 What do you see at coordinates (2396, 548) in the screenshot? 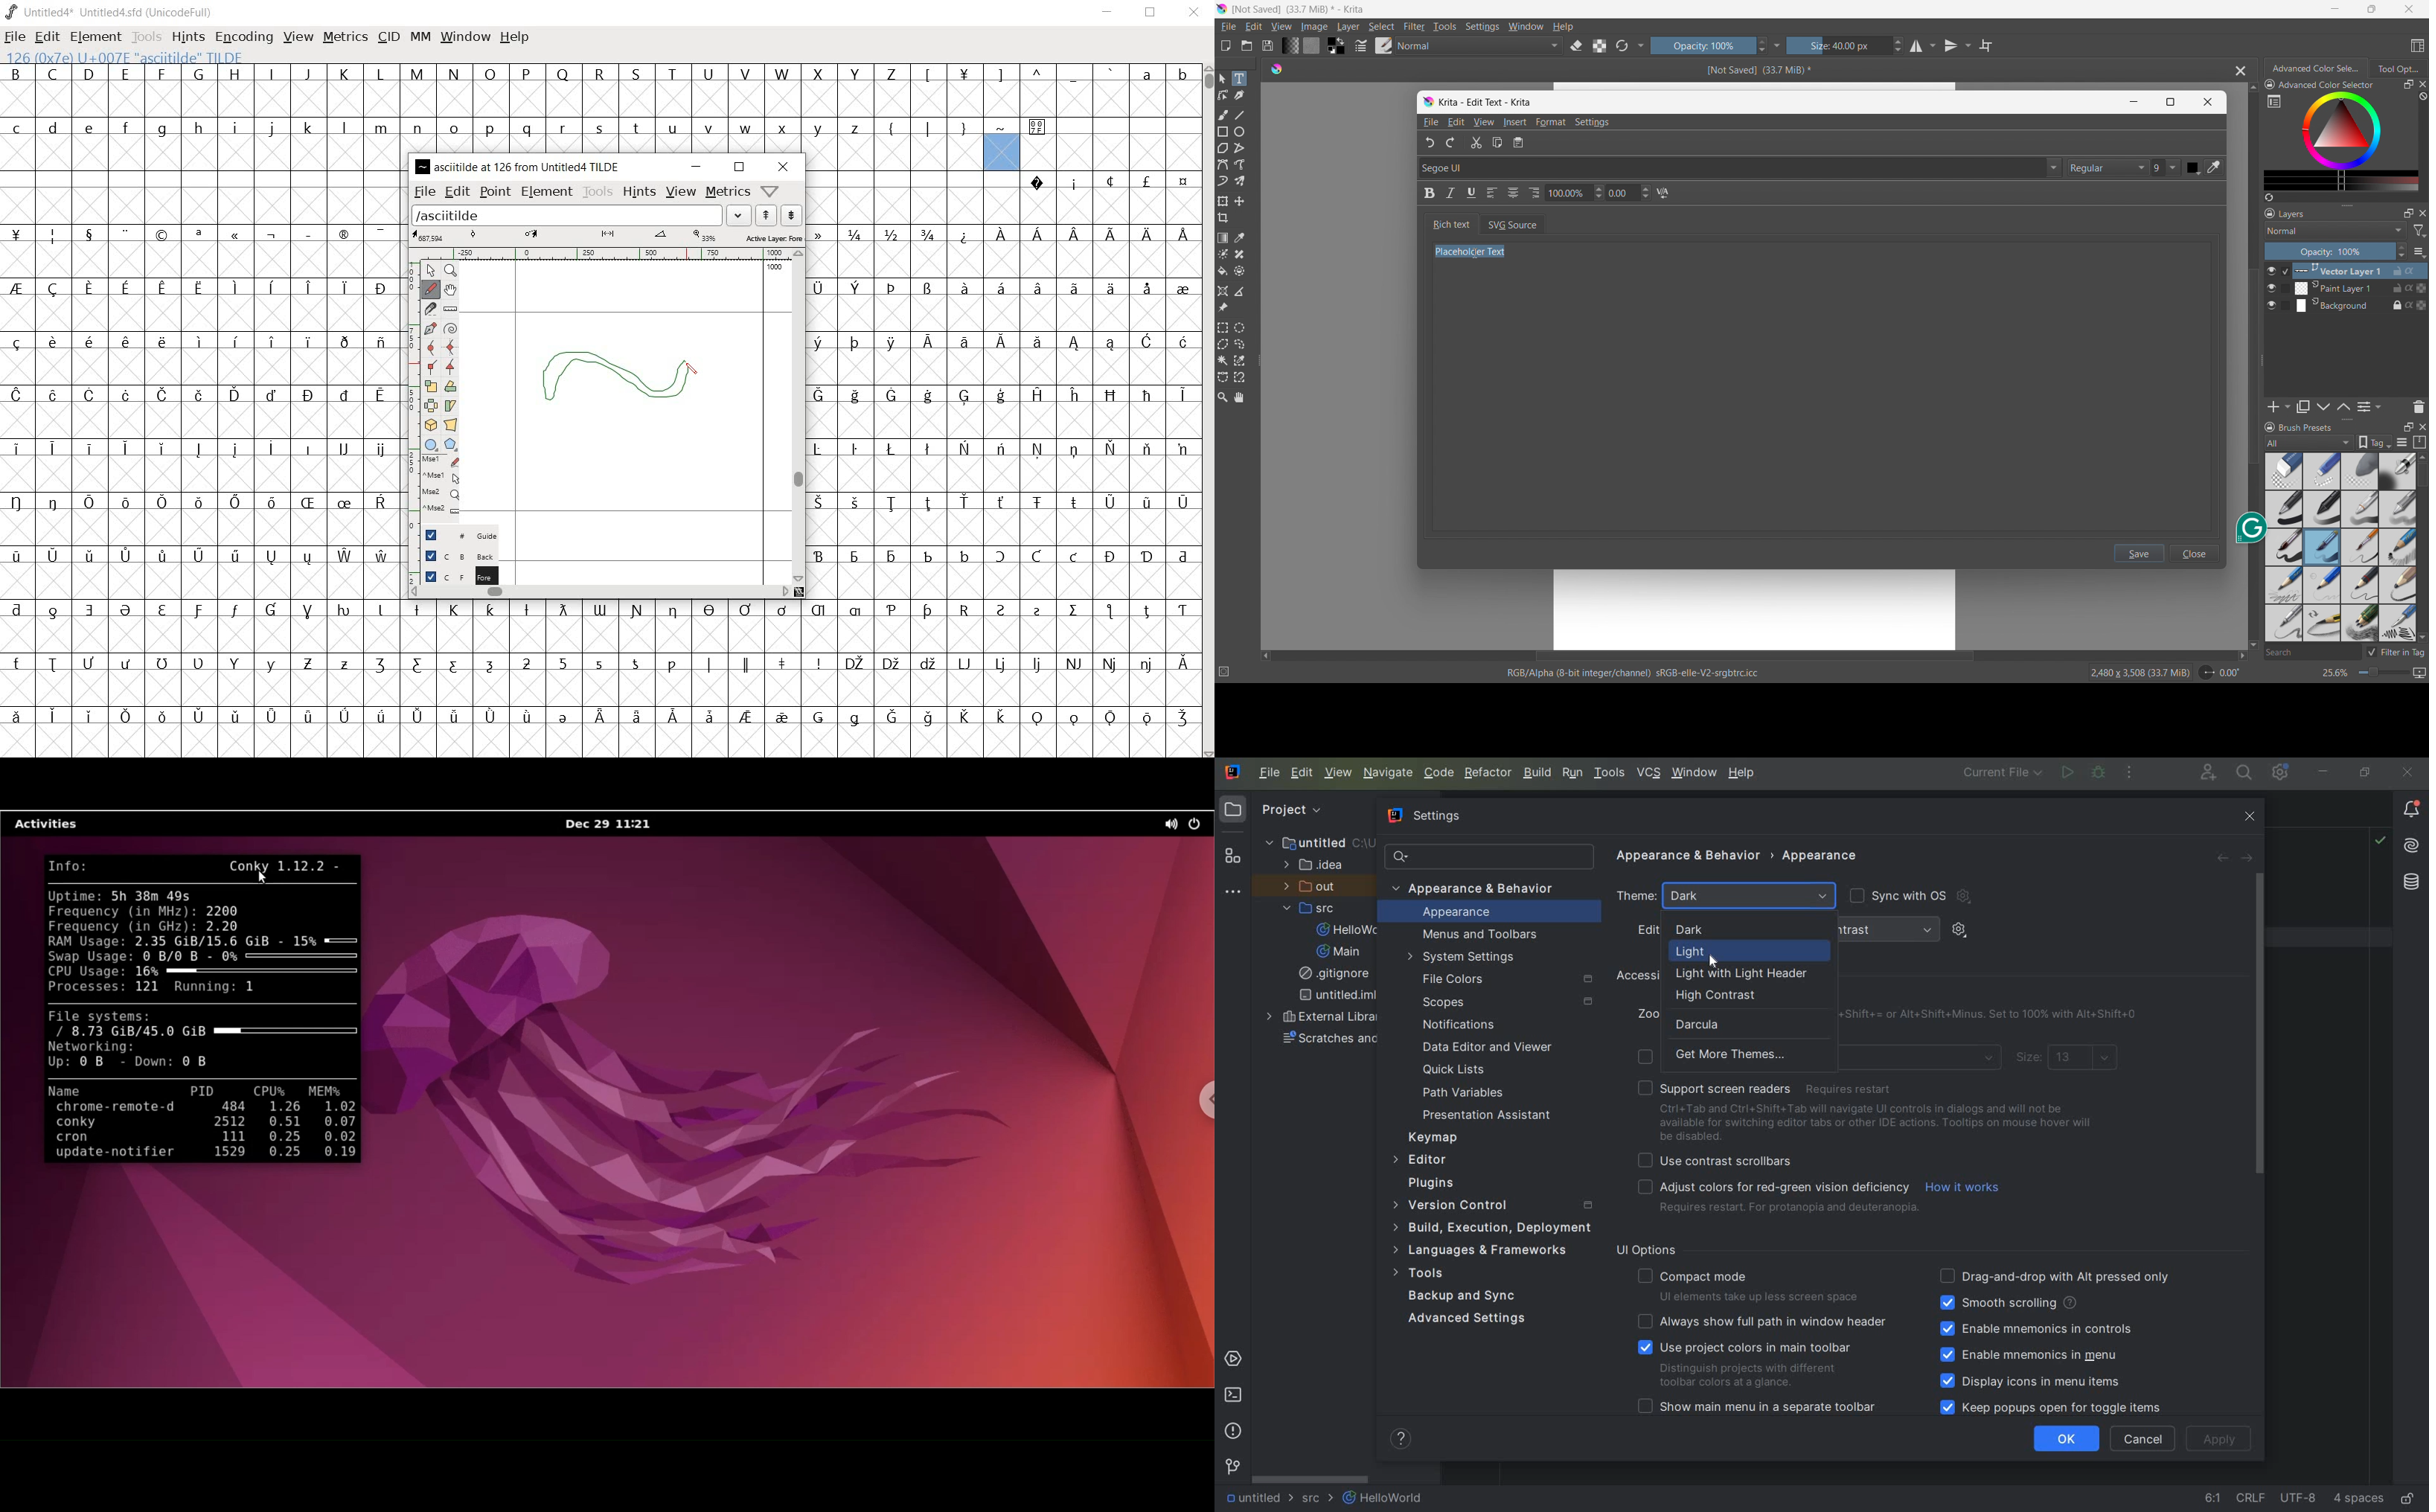
I see `sketch pencil` at bounding box center [2396, 548].